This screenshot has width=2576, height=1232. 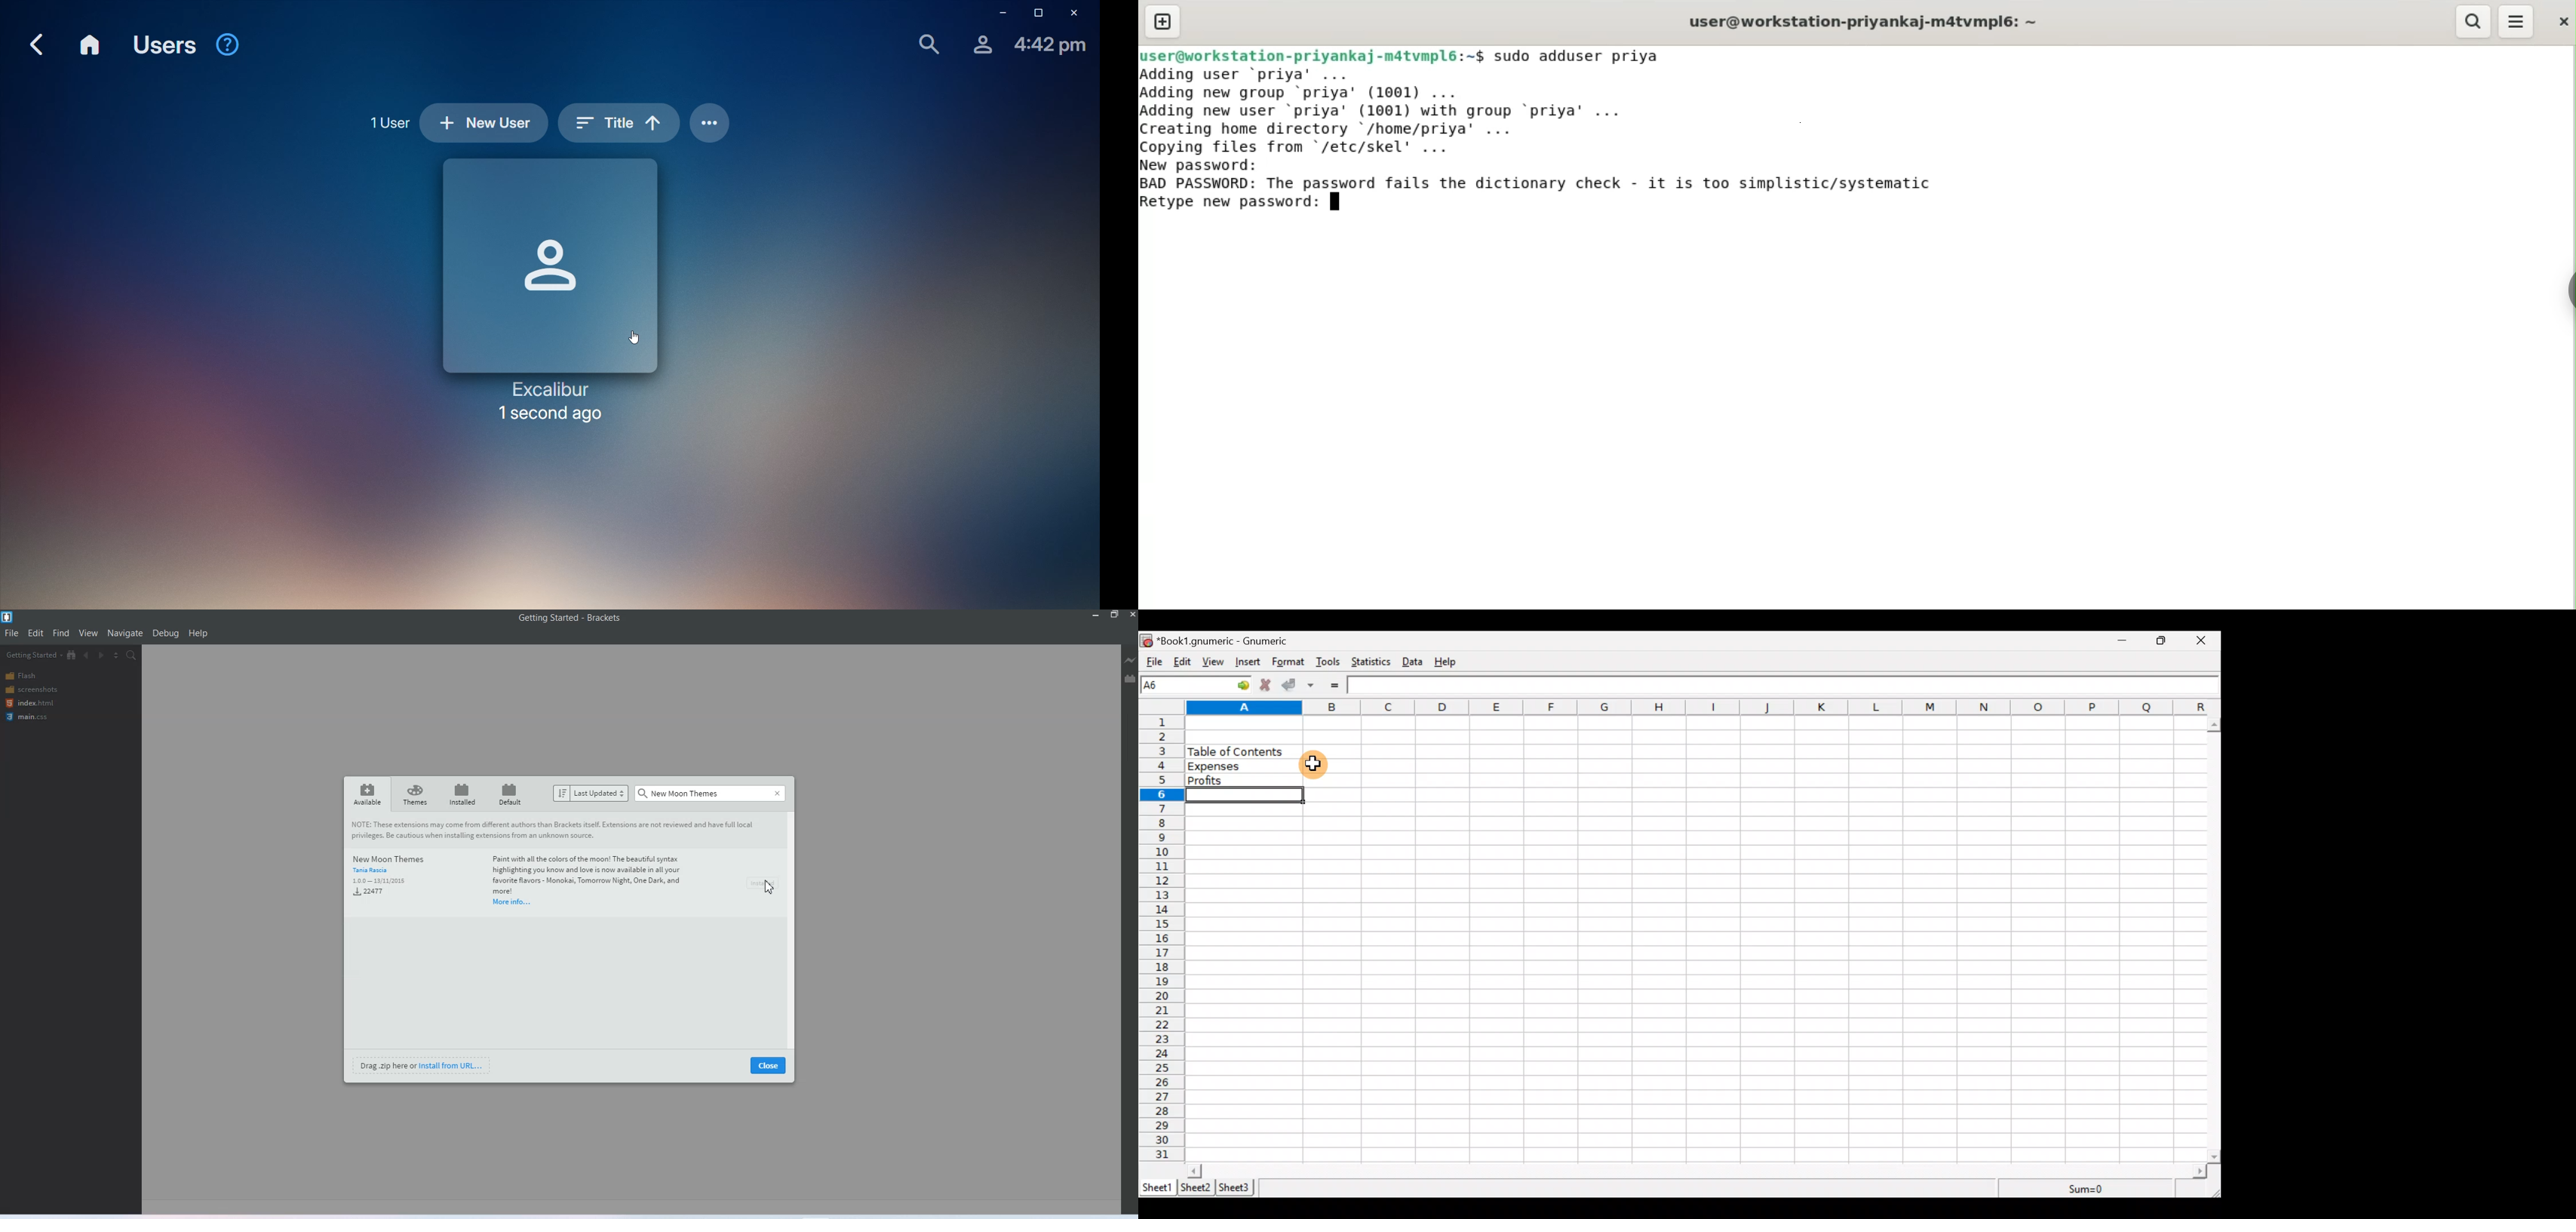 I want to click on close, so click(x=767, y=1065).